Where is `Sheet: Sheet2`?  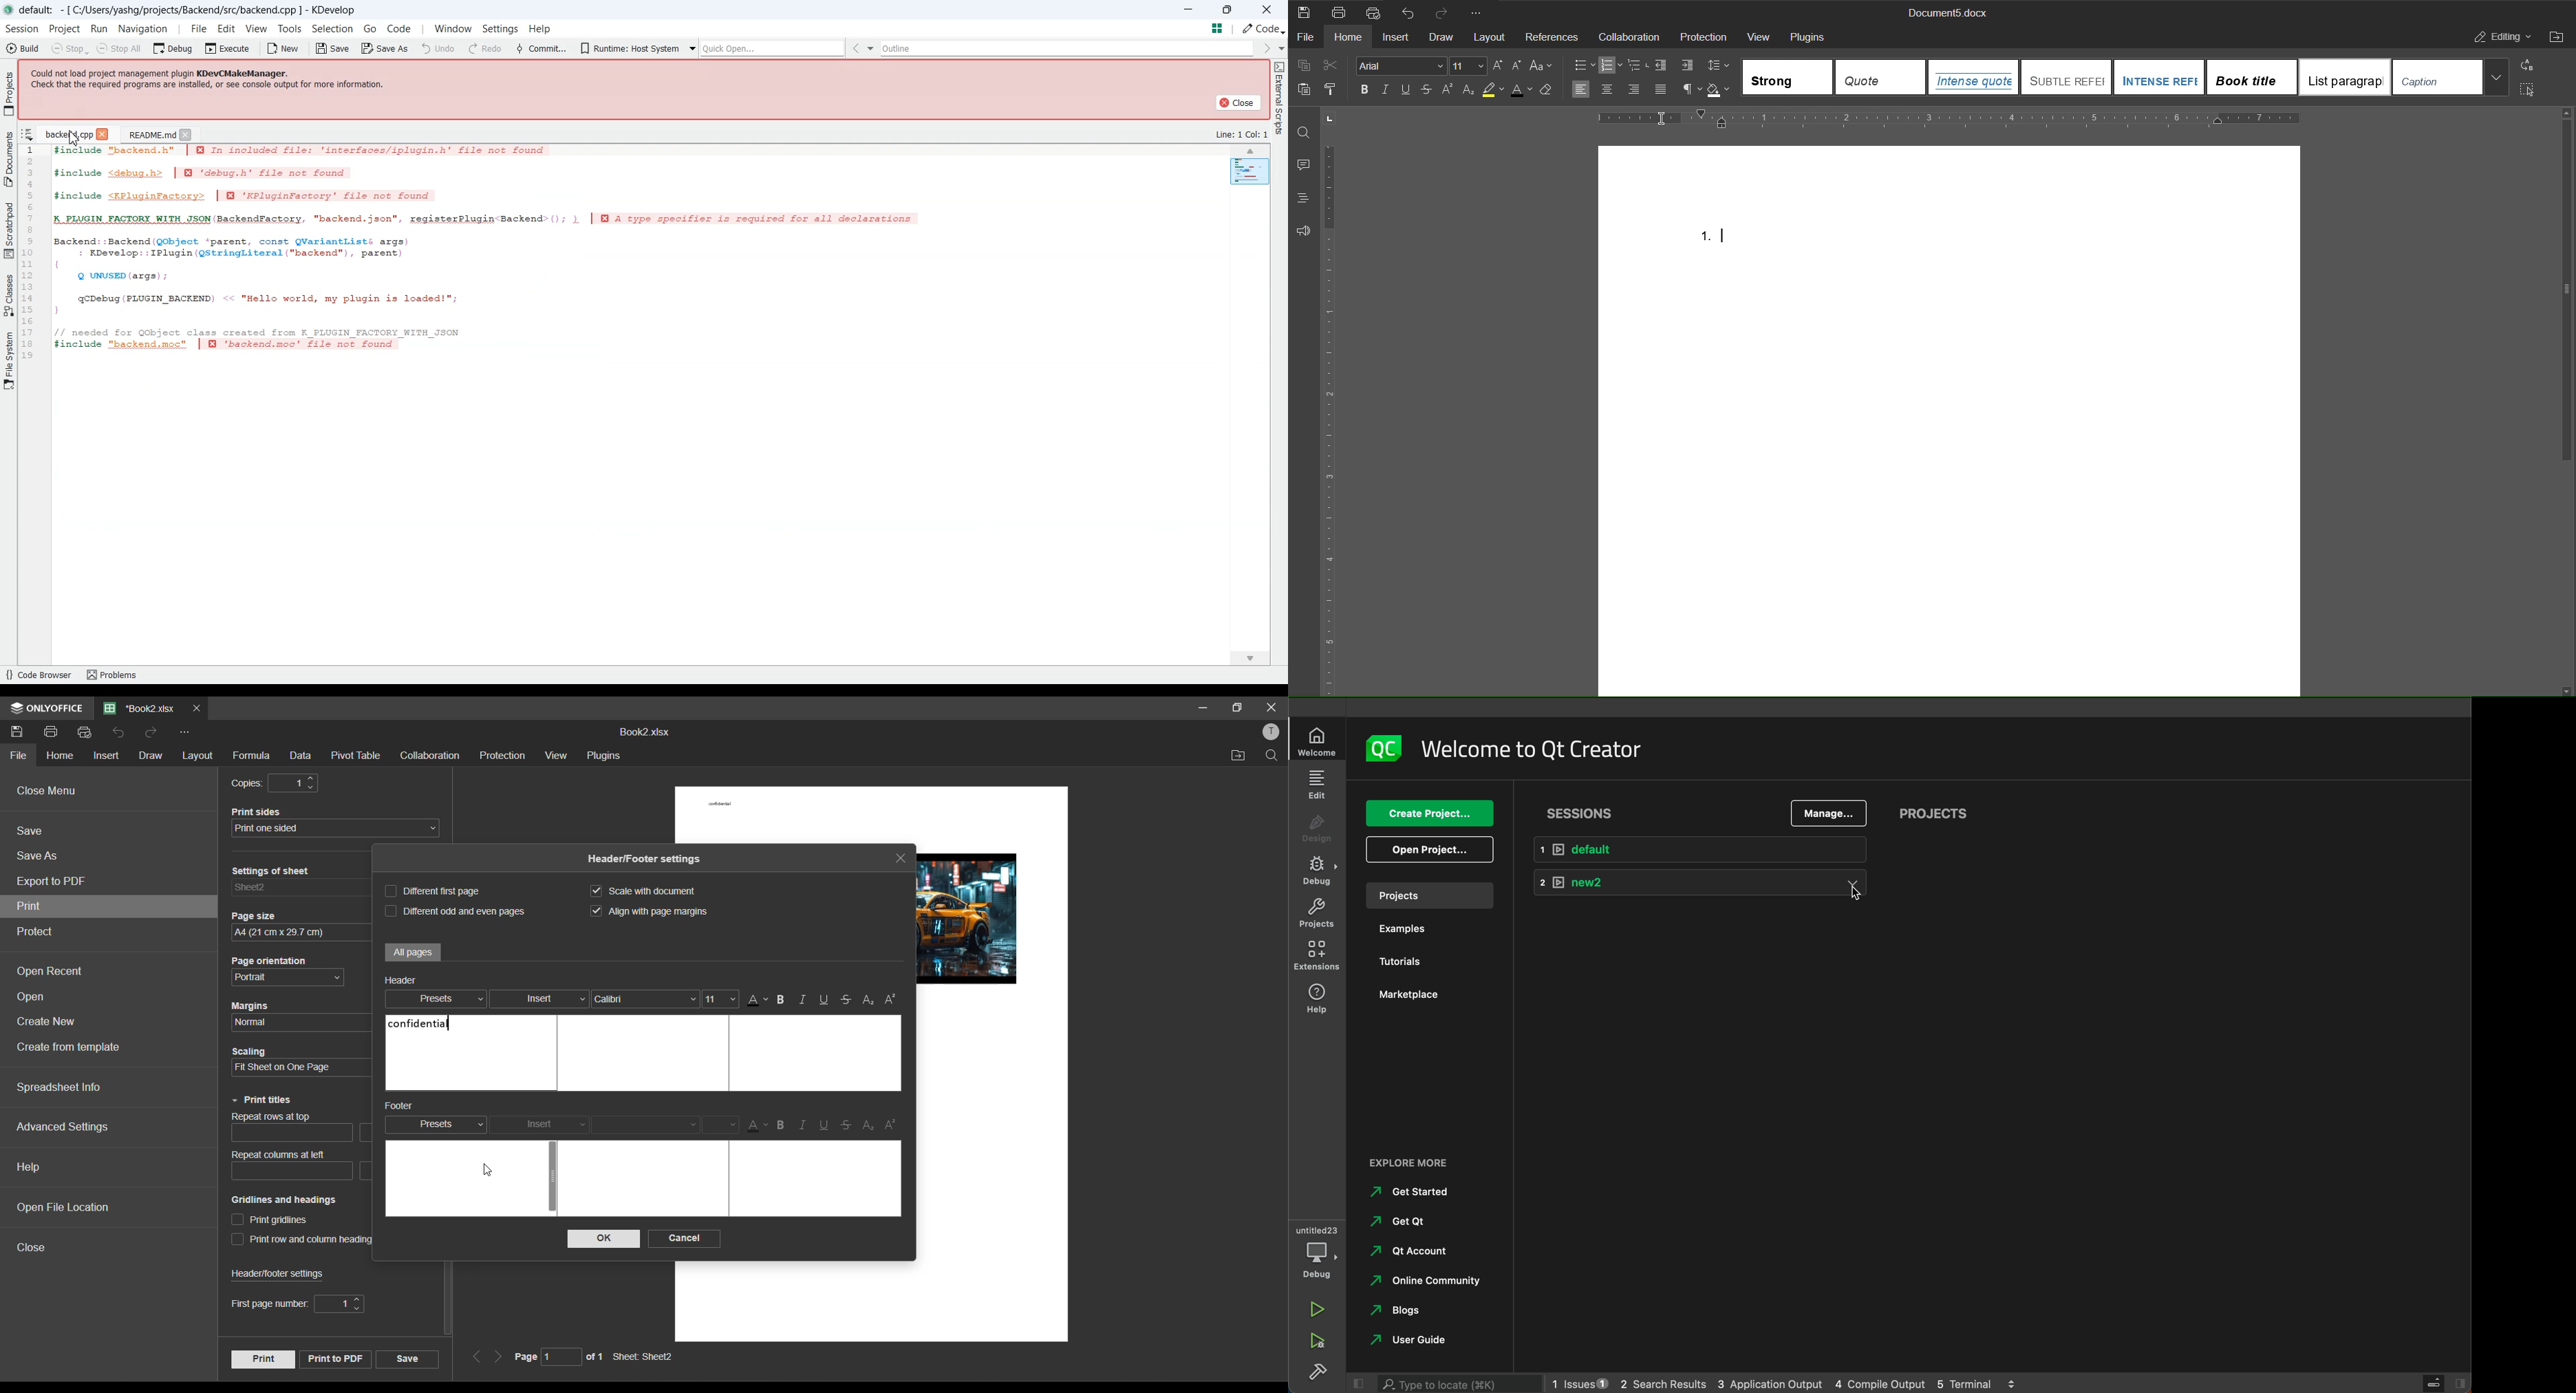 Sheet: Sheet2 is located at coordinates (643, 1357).